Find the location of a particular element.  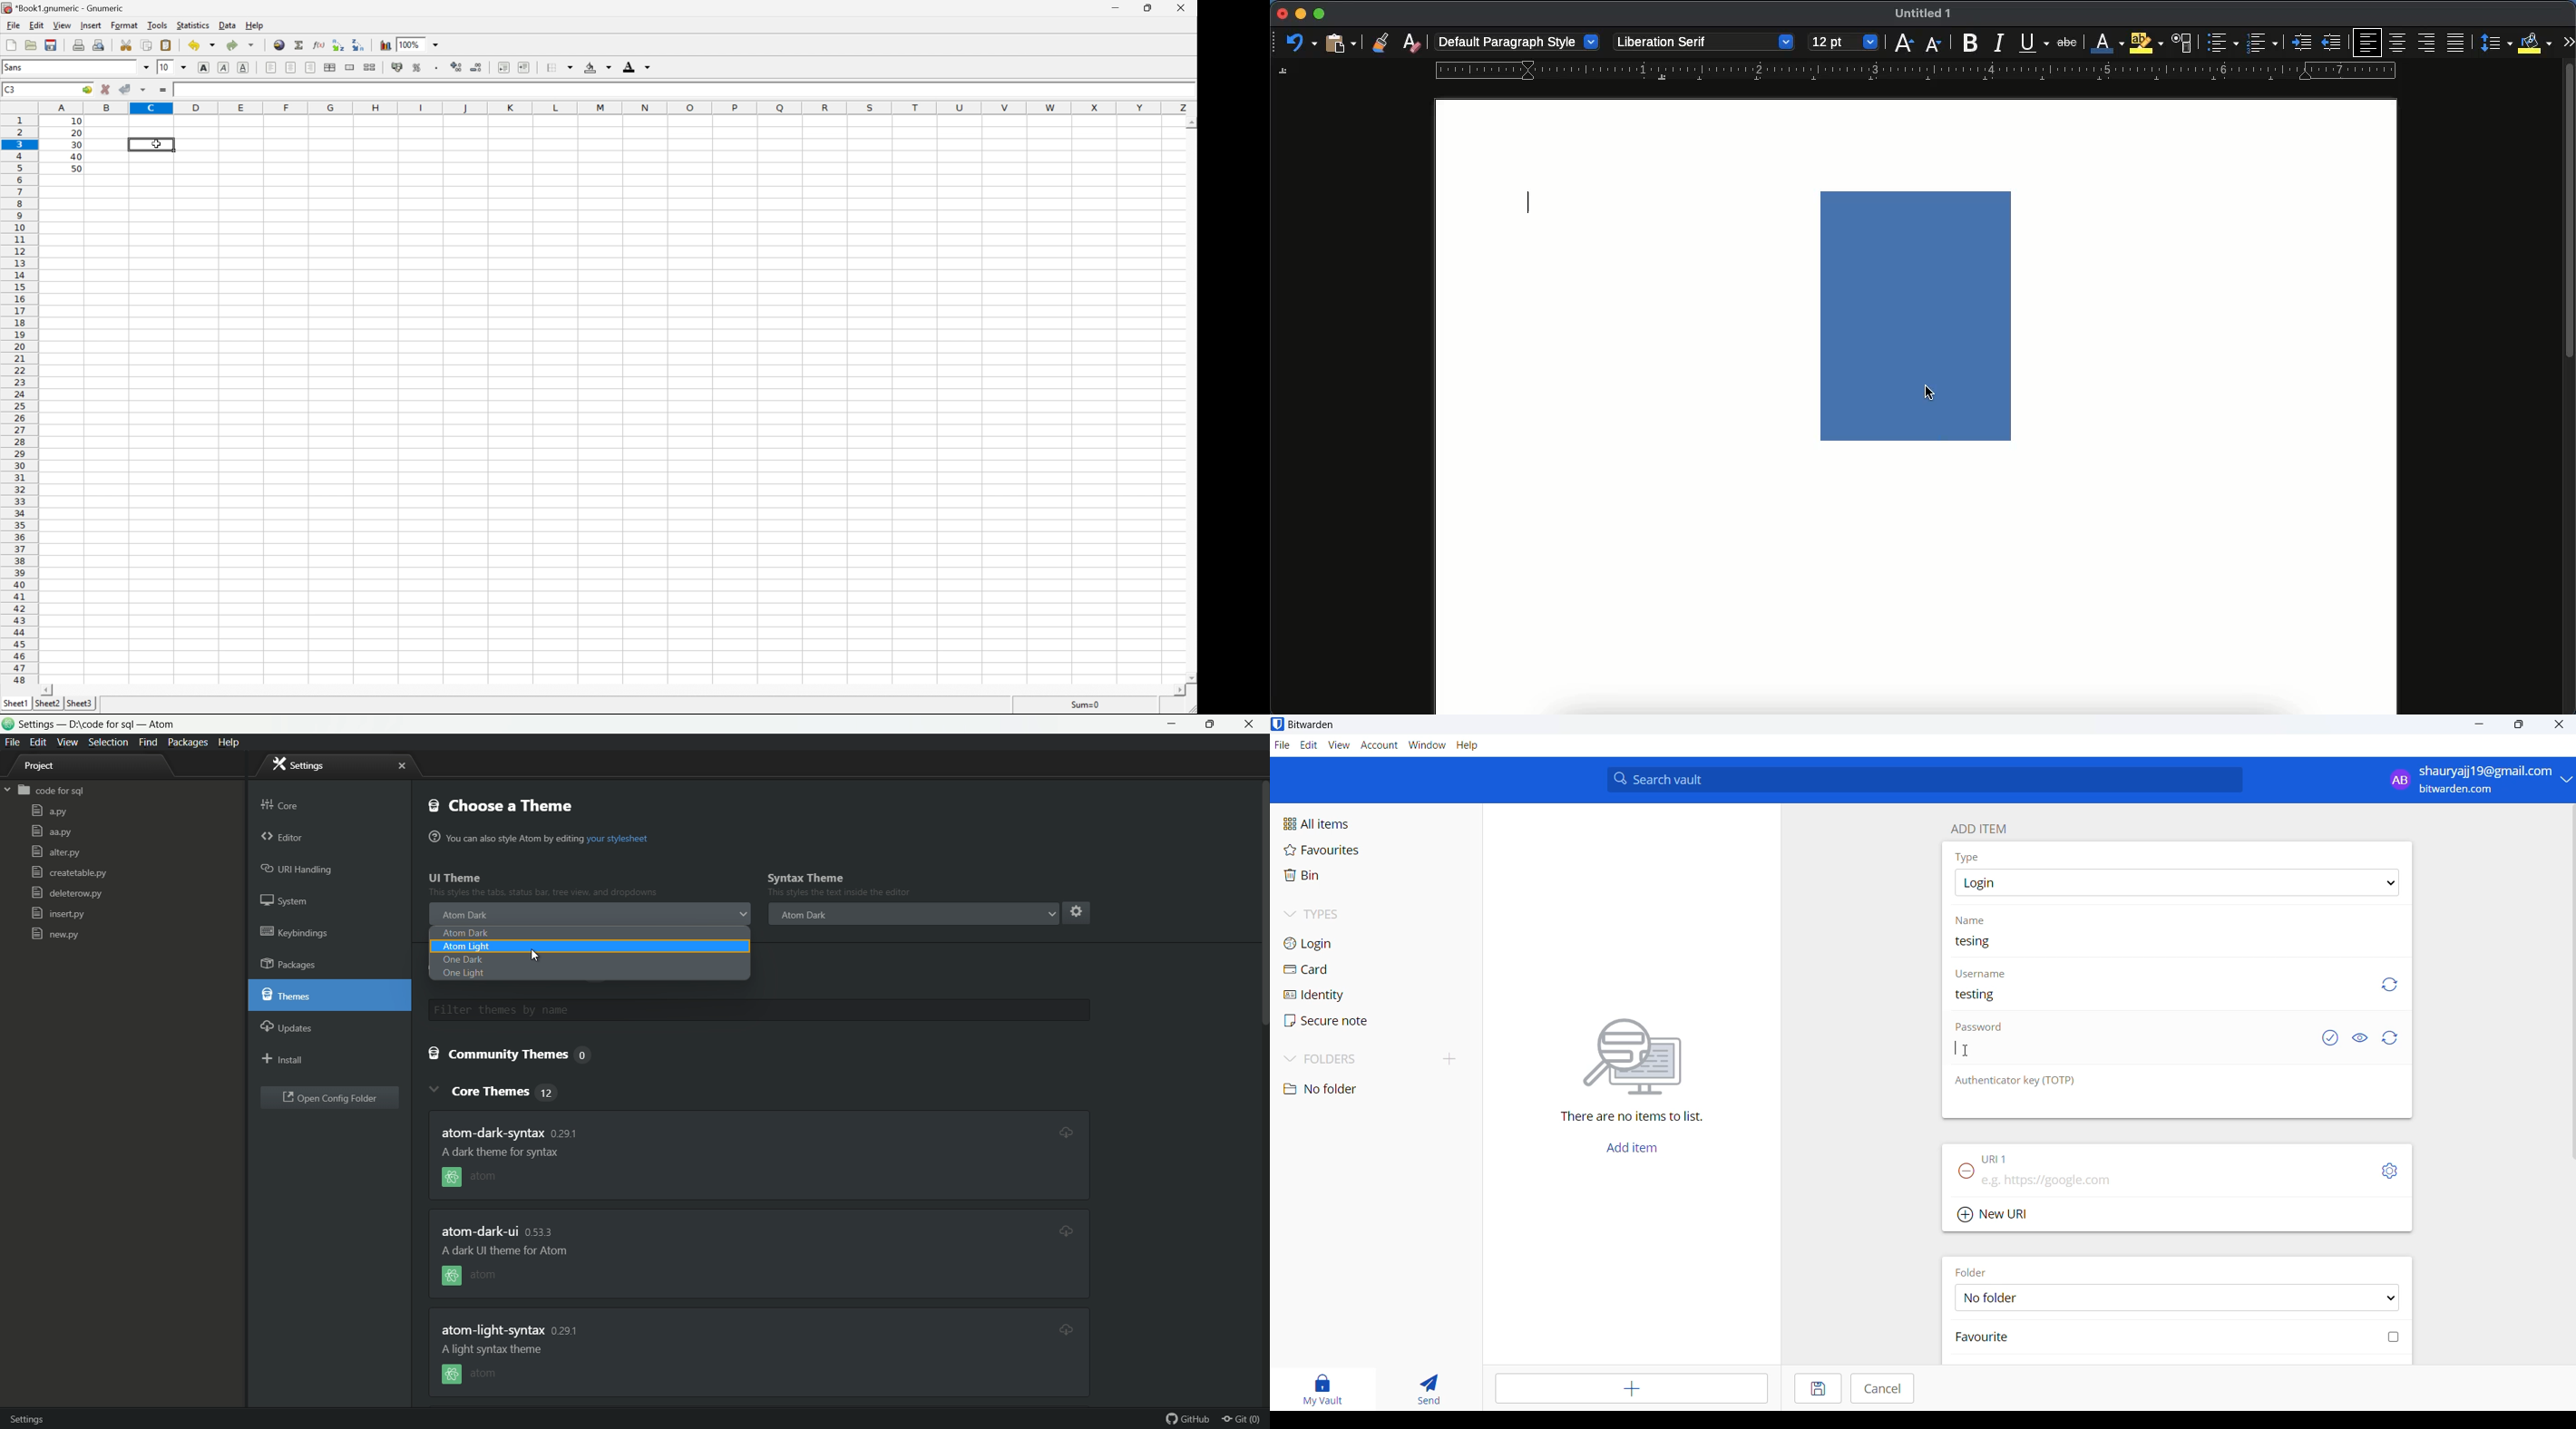

Tools is located at coordinates (157, 25).